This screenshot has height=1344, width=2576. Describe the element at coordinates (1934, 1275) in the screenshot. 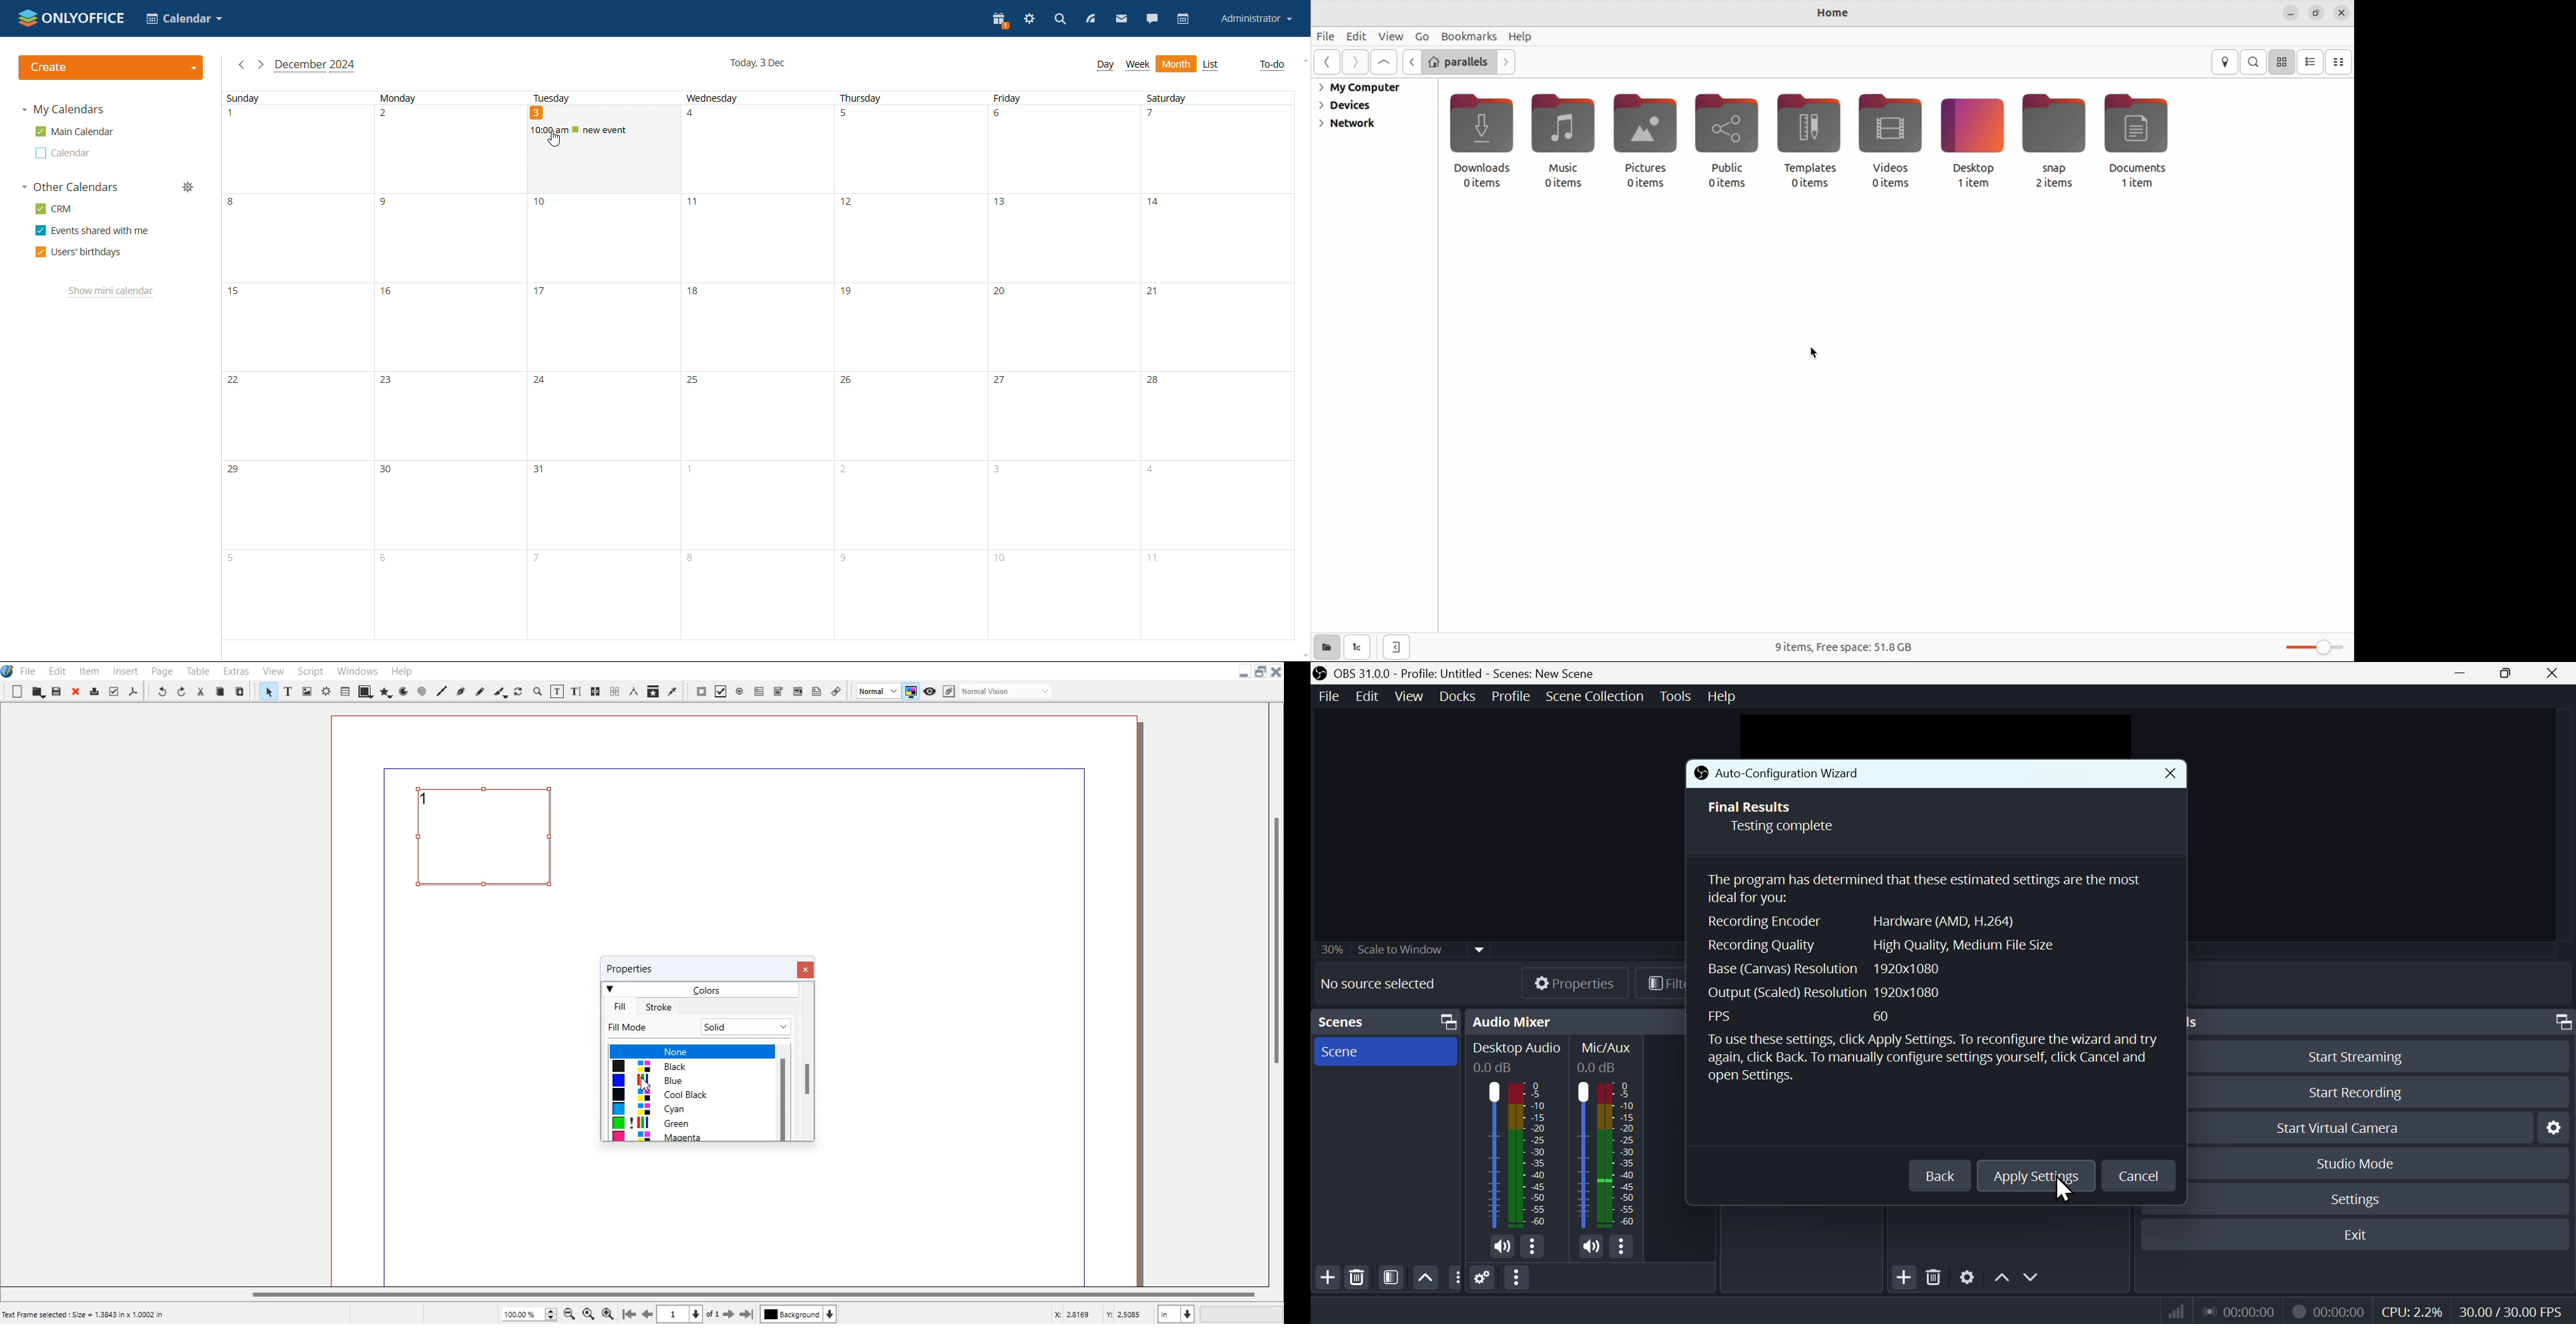

I see `Delete` at that location.